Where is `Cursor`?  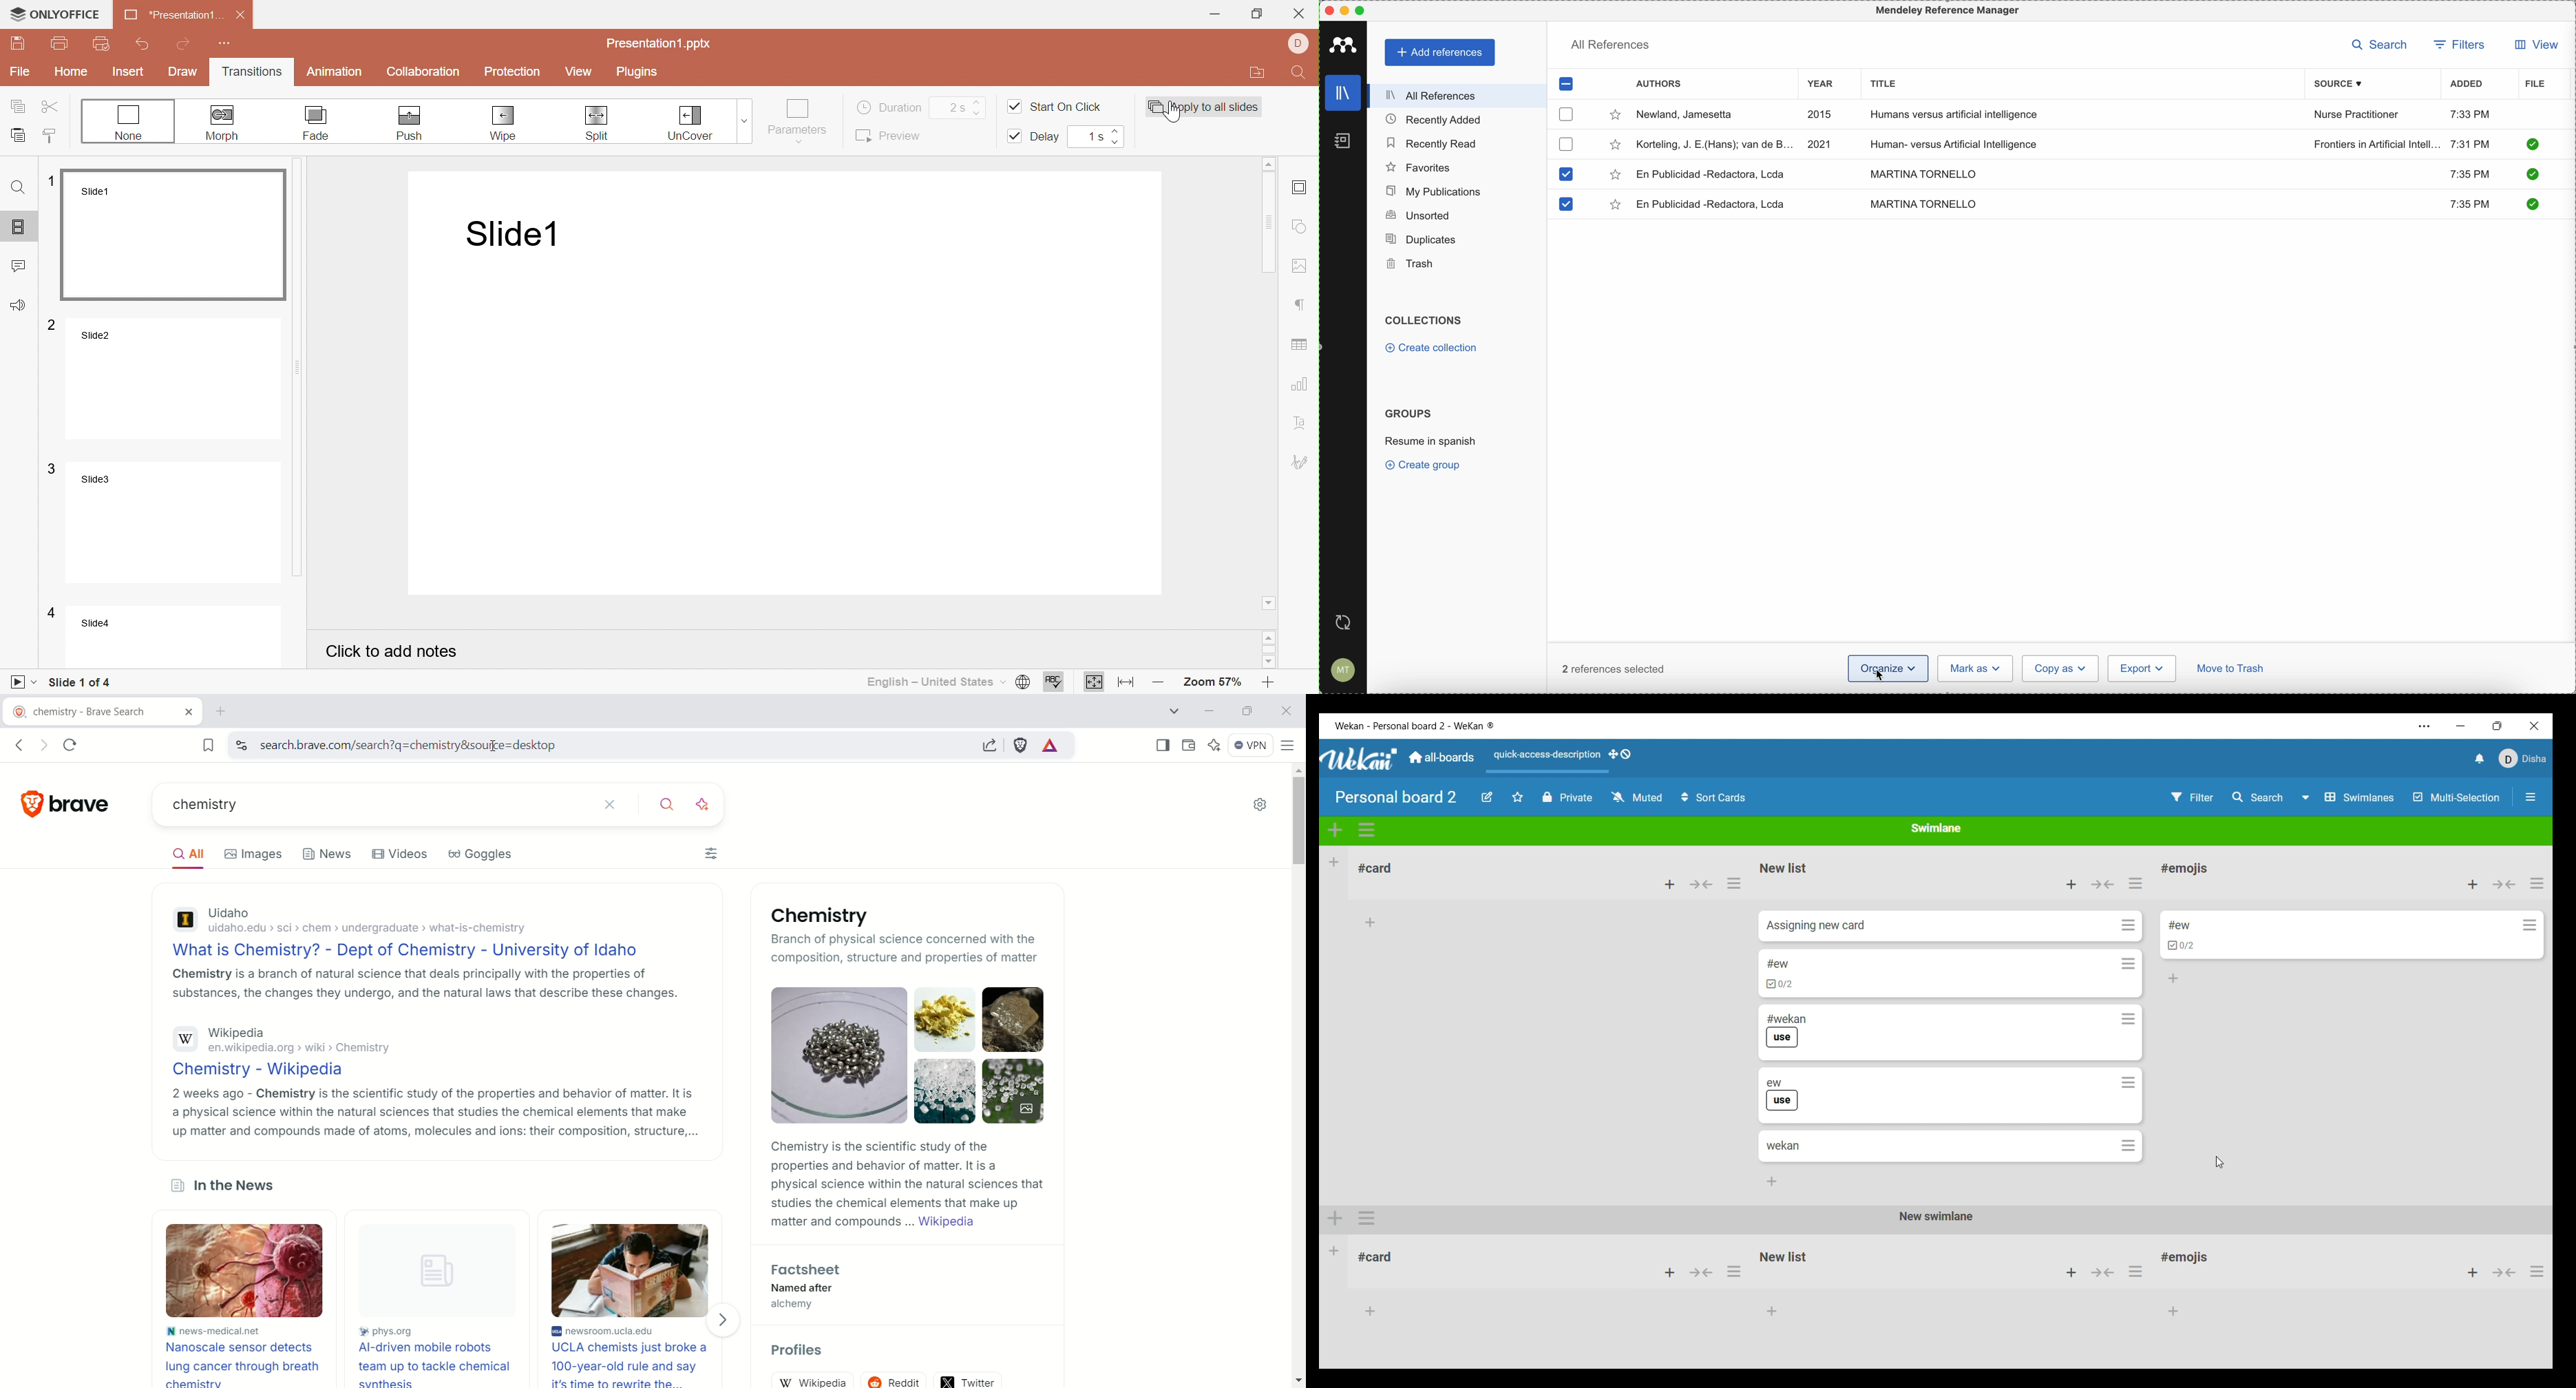
Cursor is located at coordinates (1170, 108).